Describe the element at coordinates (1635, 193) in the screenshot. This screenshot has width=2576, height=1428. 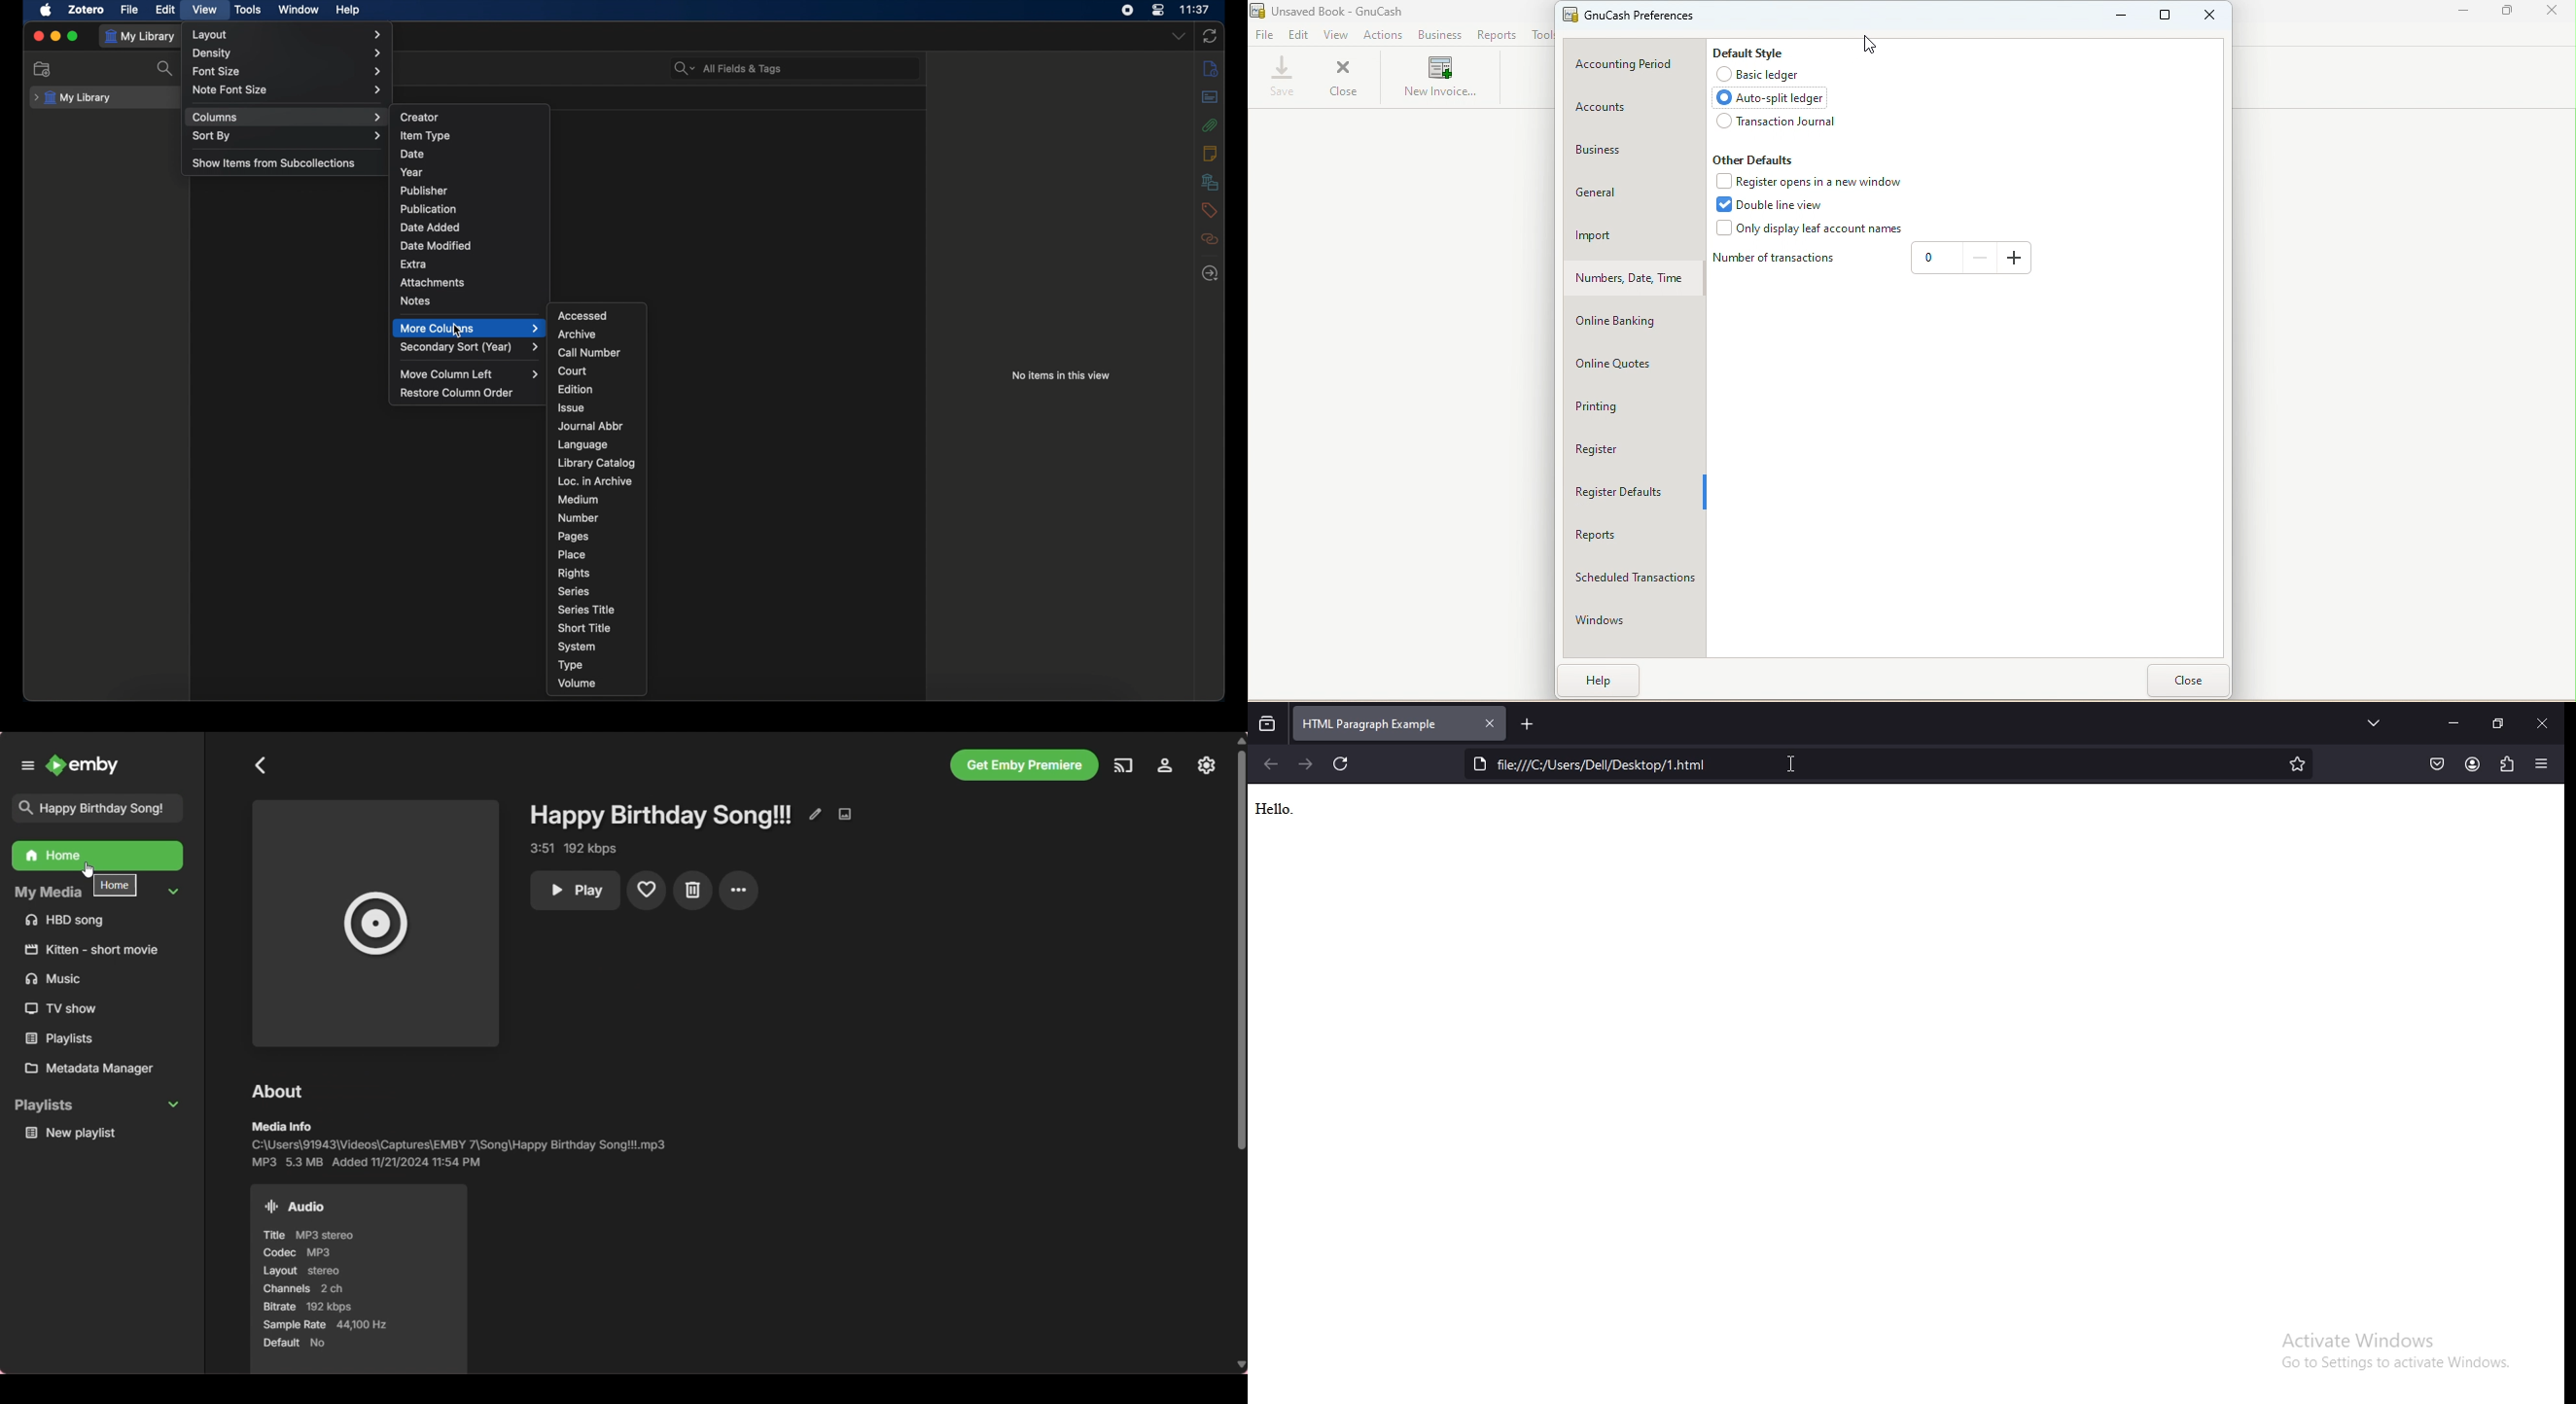
I see `General` at that location.